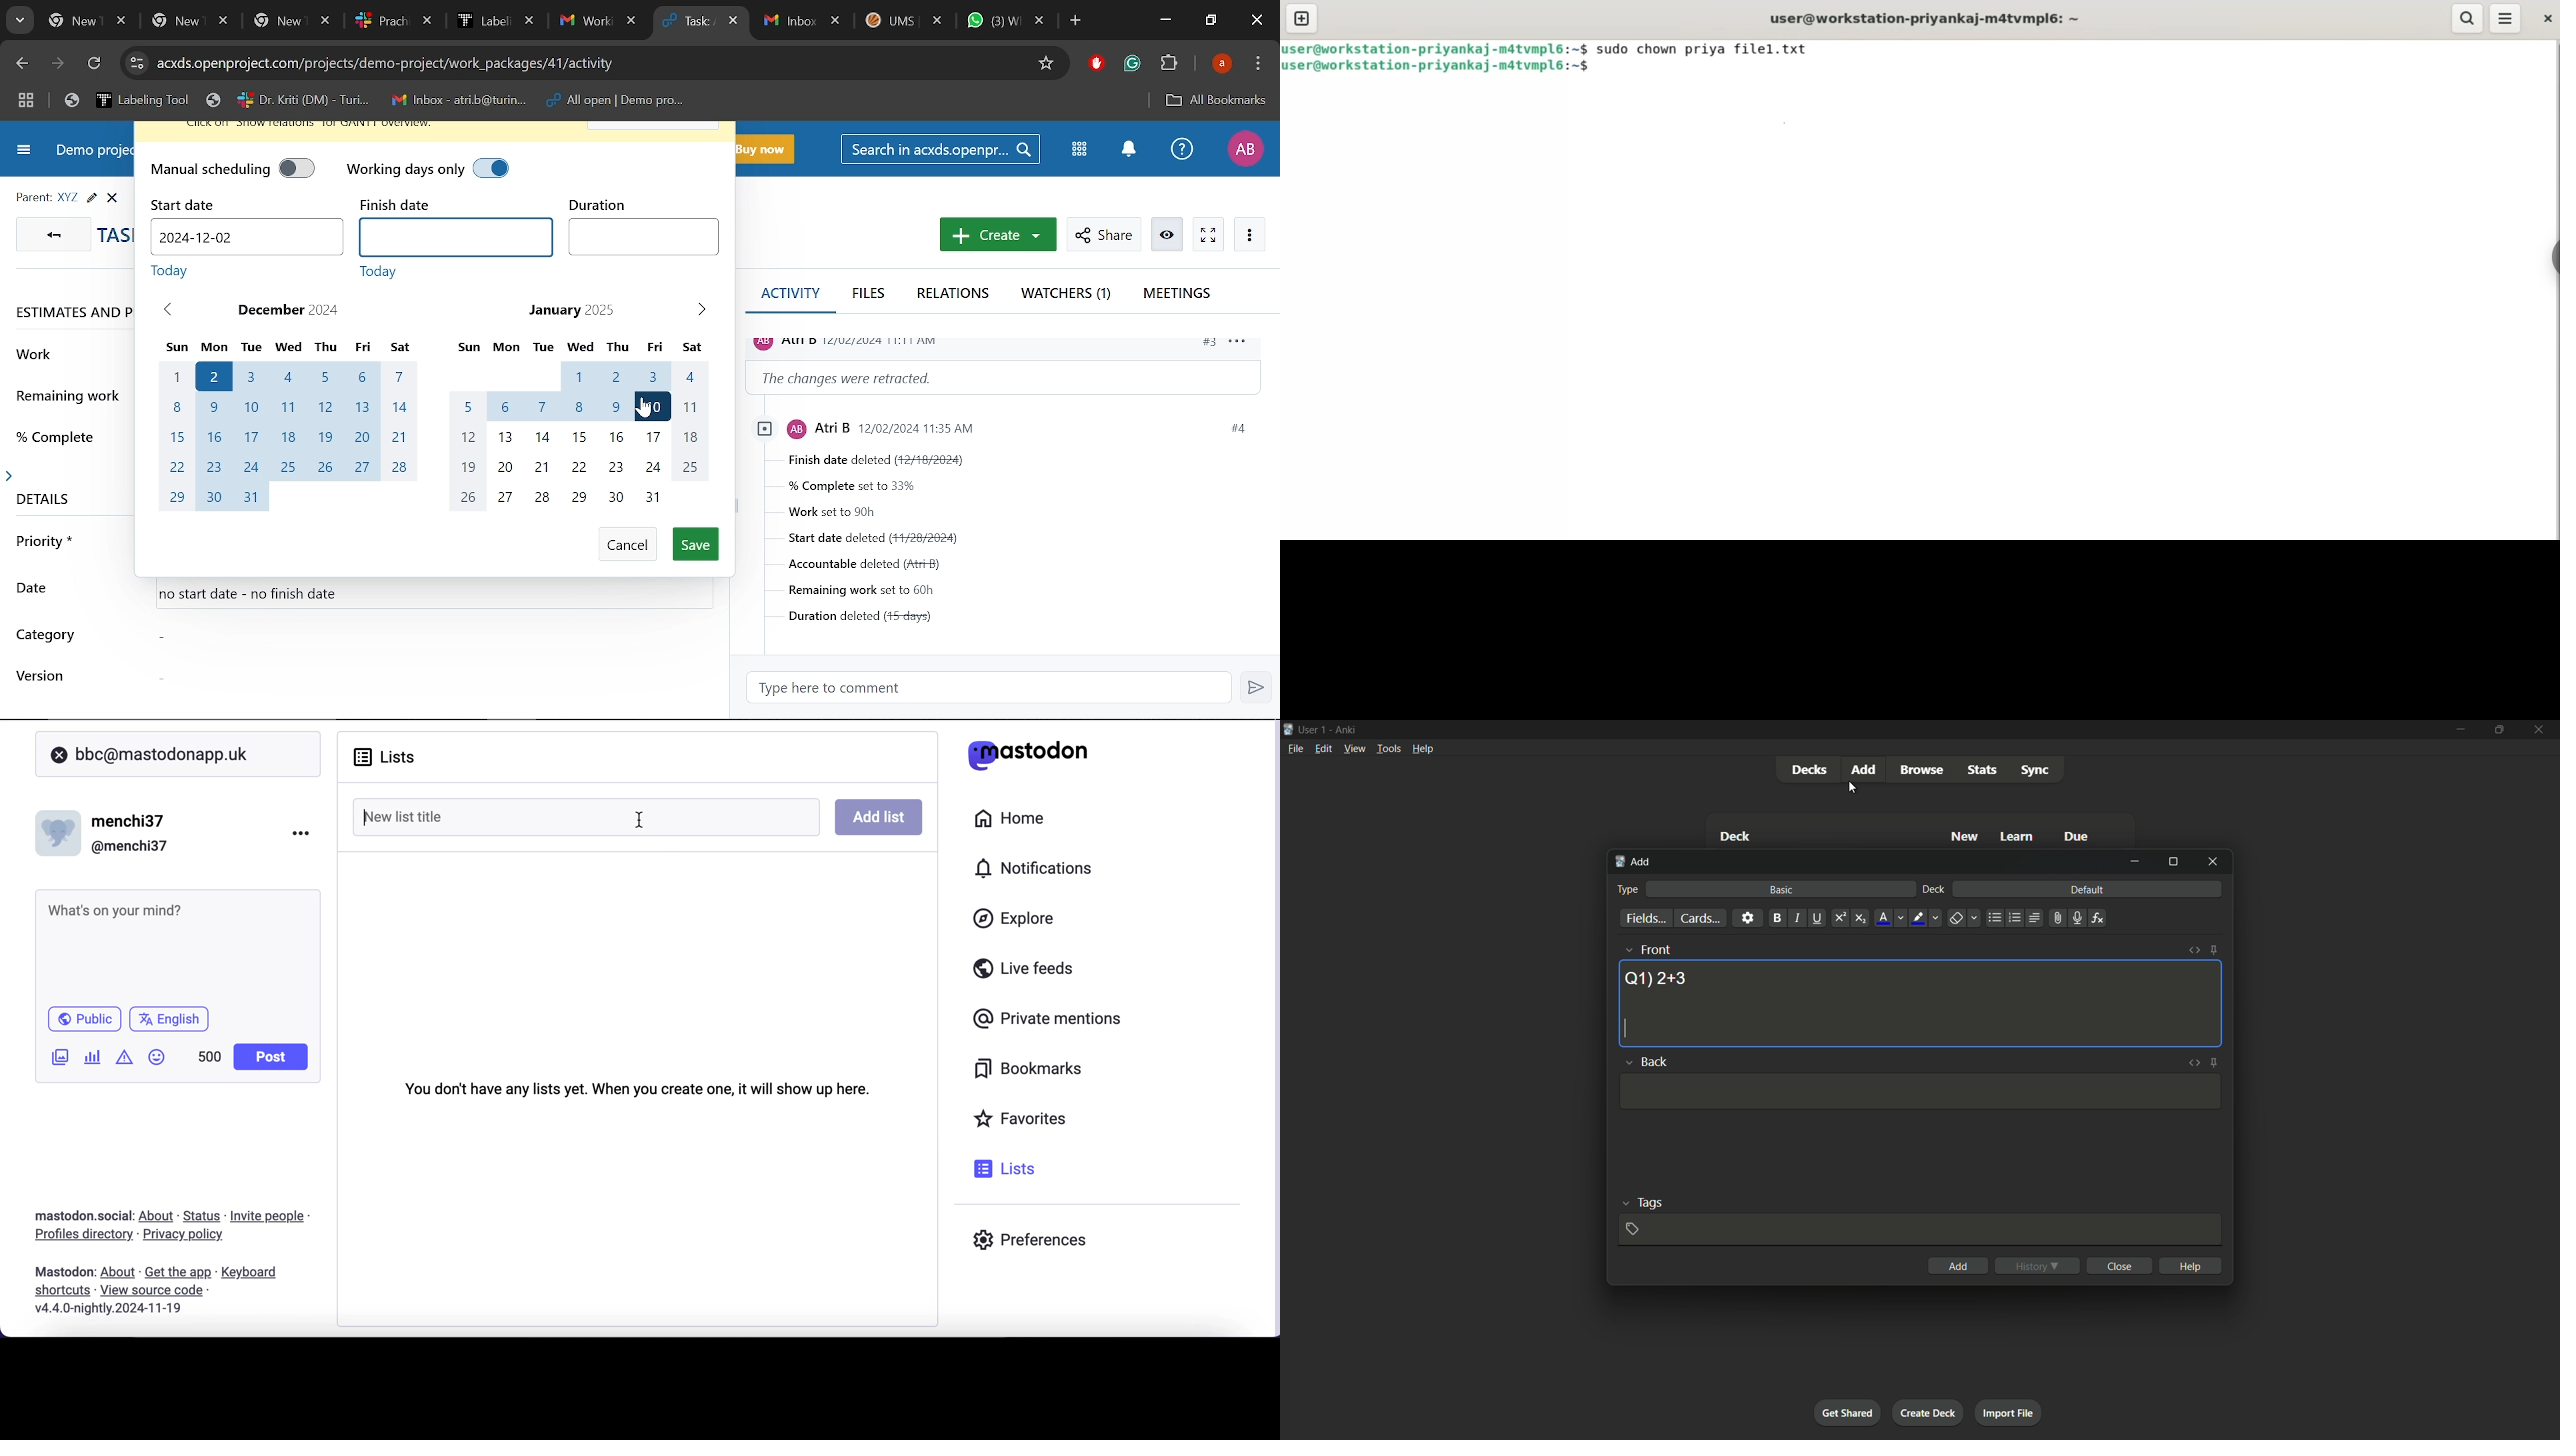 The image size is (2576, 1456). I want to click on new list title, so click(483, 816).